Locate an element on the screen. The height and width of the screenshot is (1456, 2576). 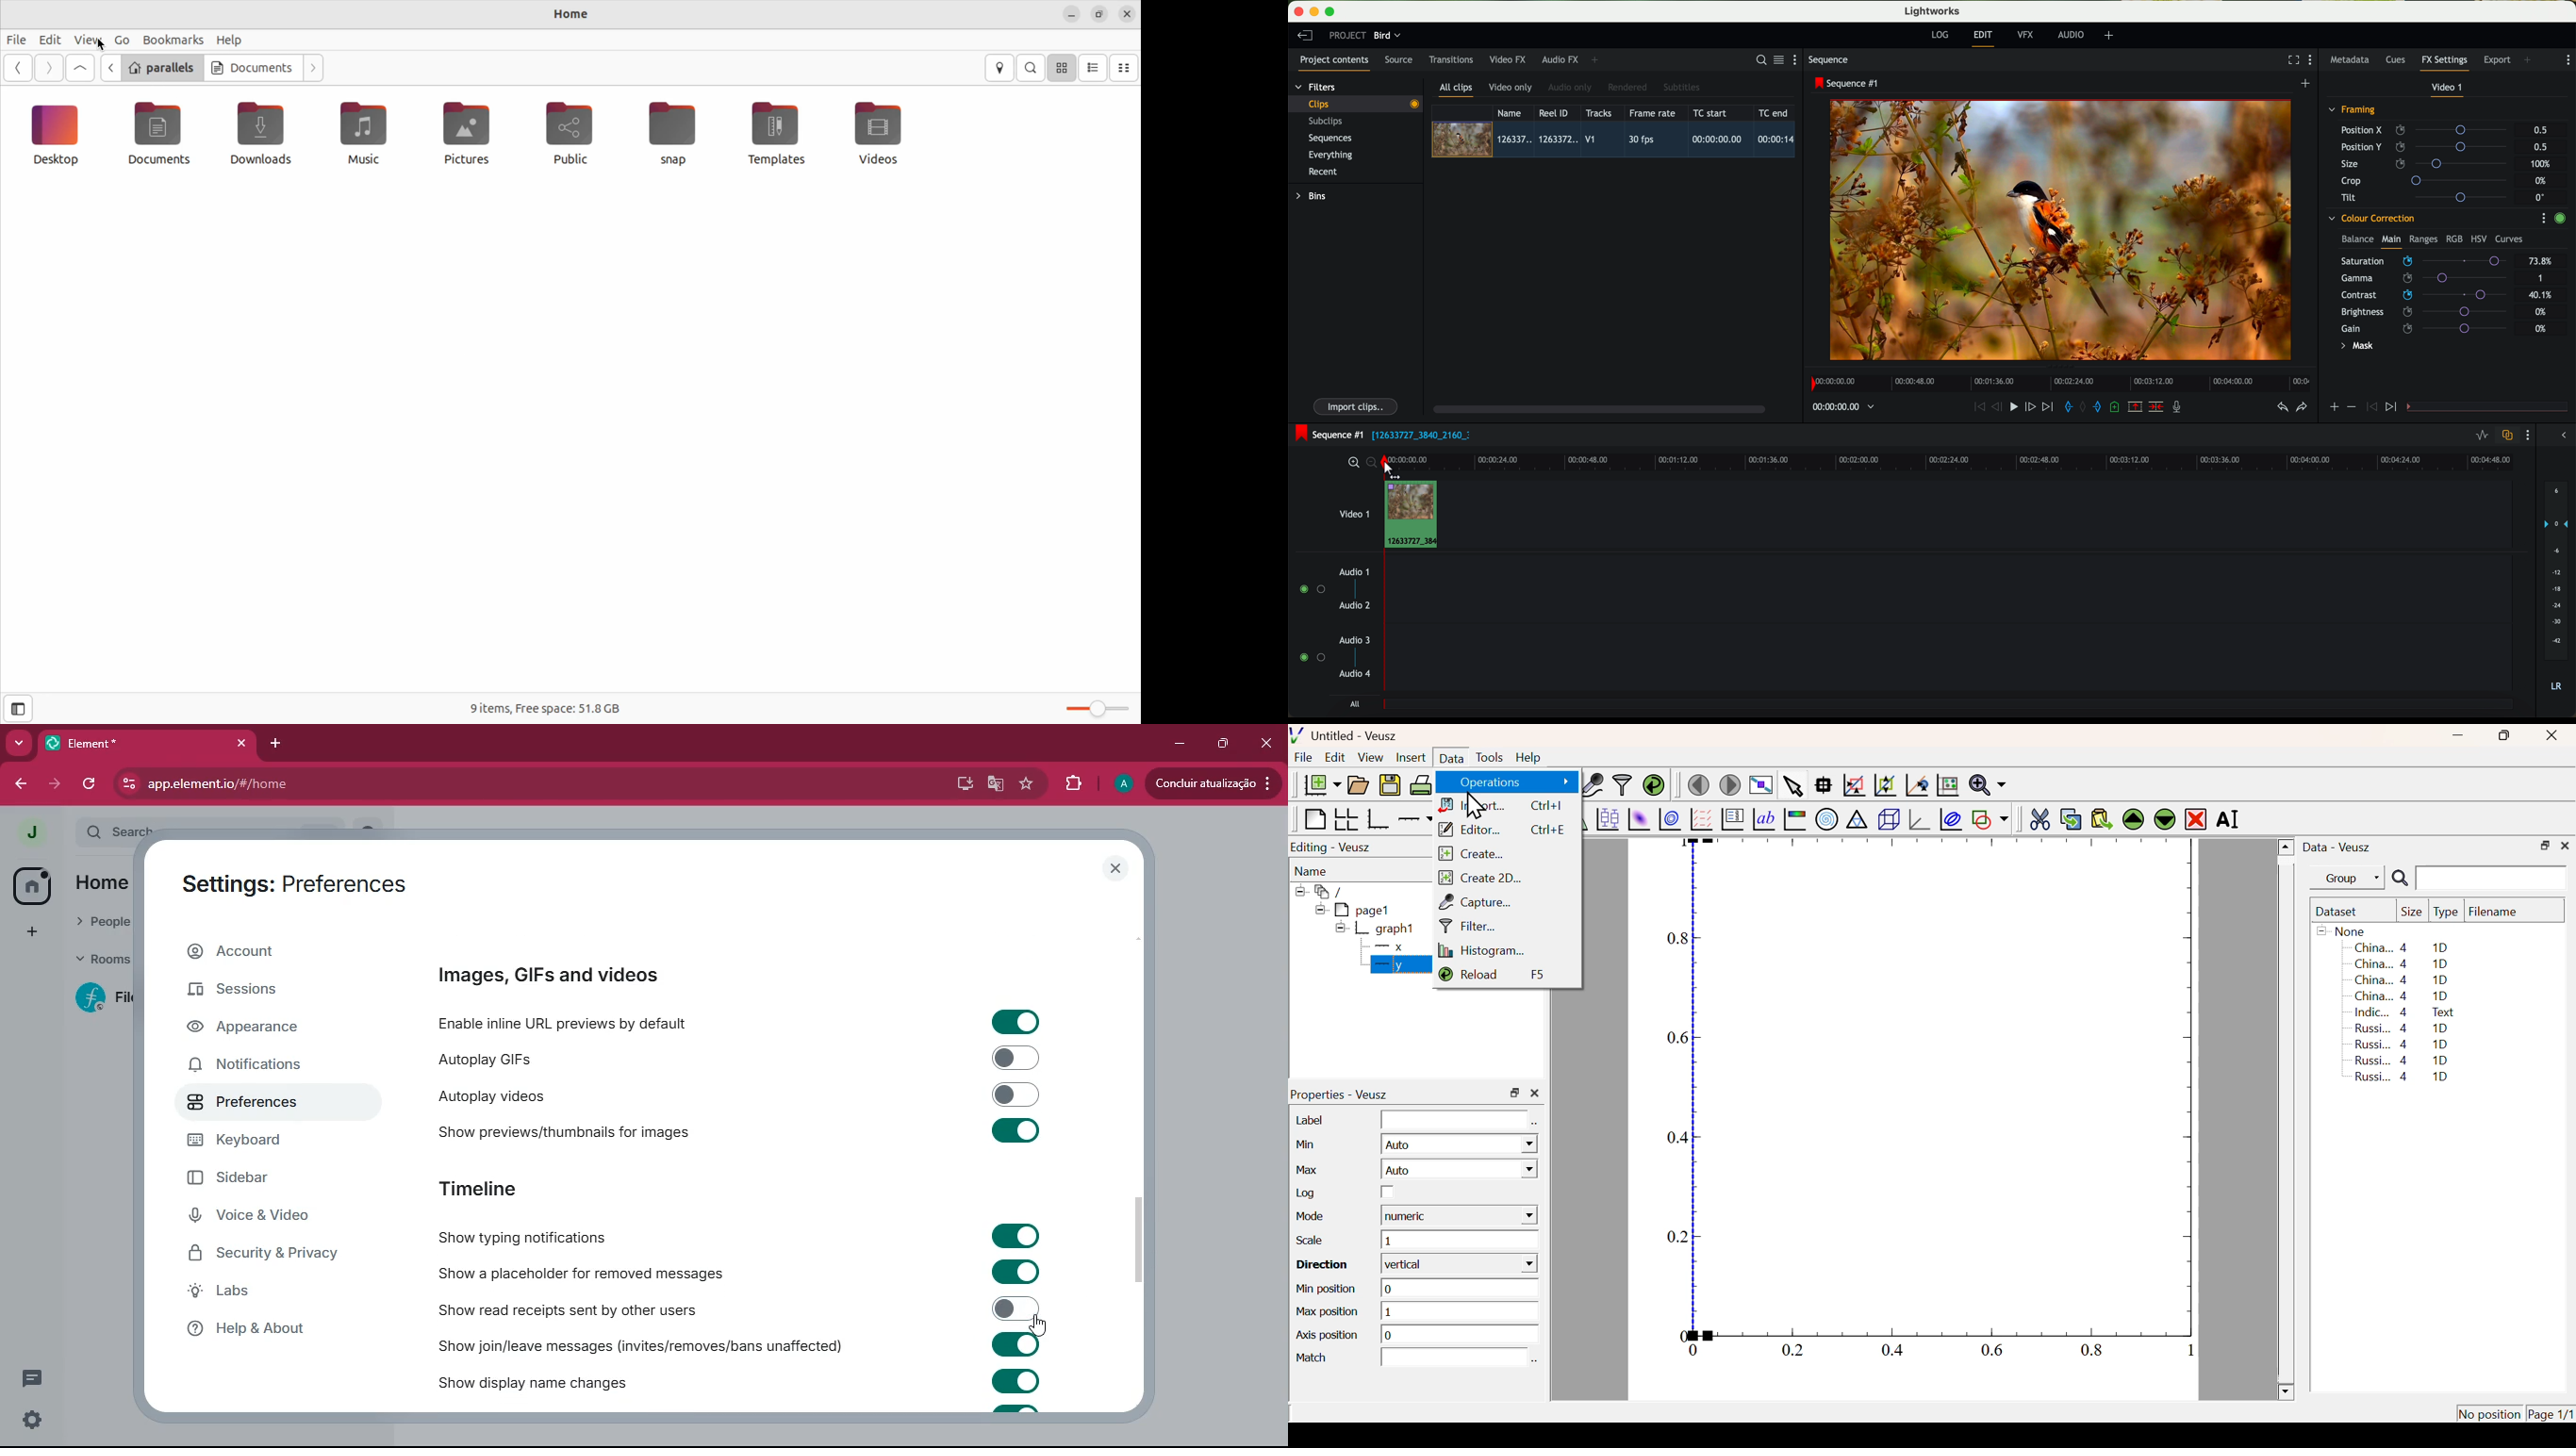
Label is located at coordinates (1311, 1120).